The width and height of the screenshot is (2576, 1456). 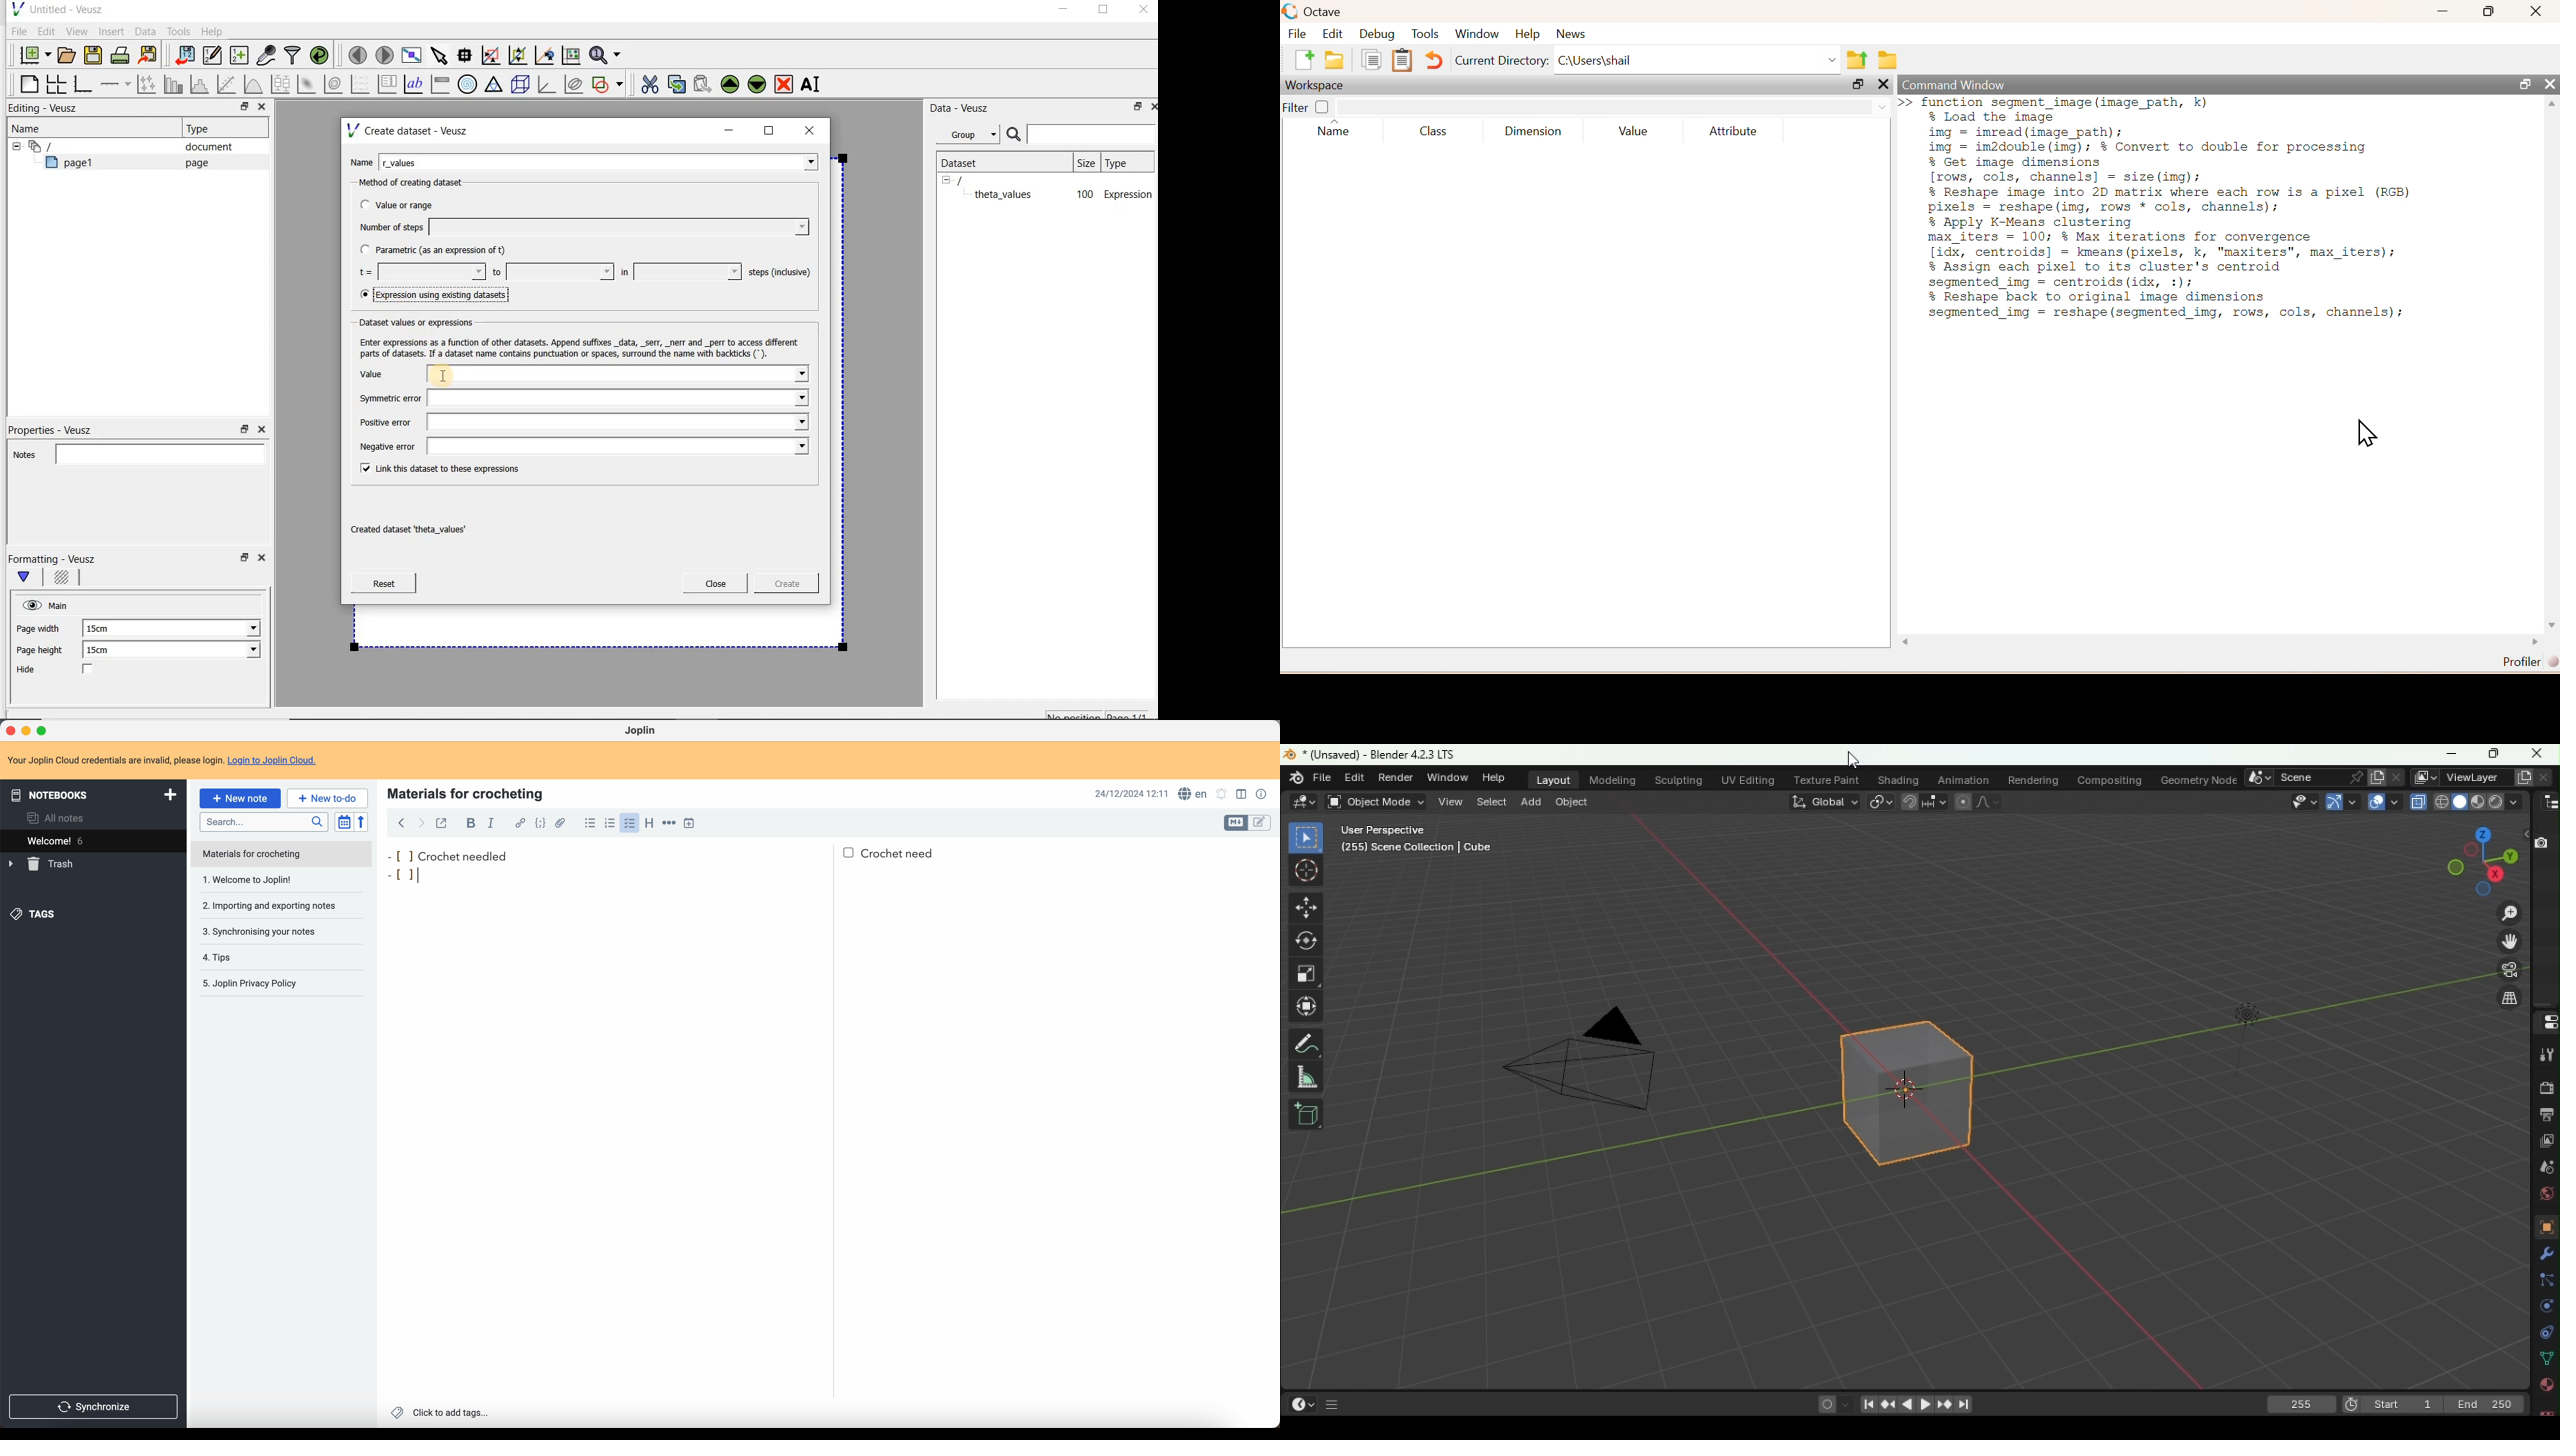 I want to click on Notes, so click(x=134, y=452).